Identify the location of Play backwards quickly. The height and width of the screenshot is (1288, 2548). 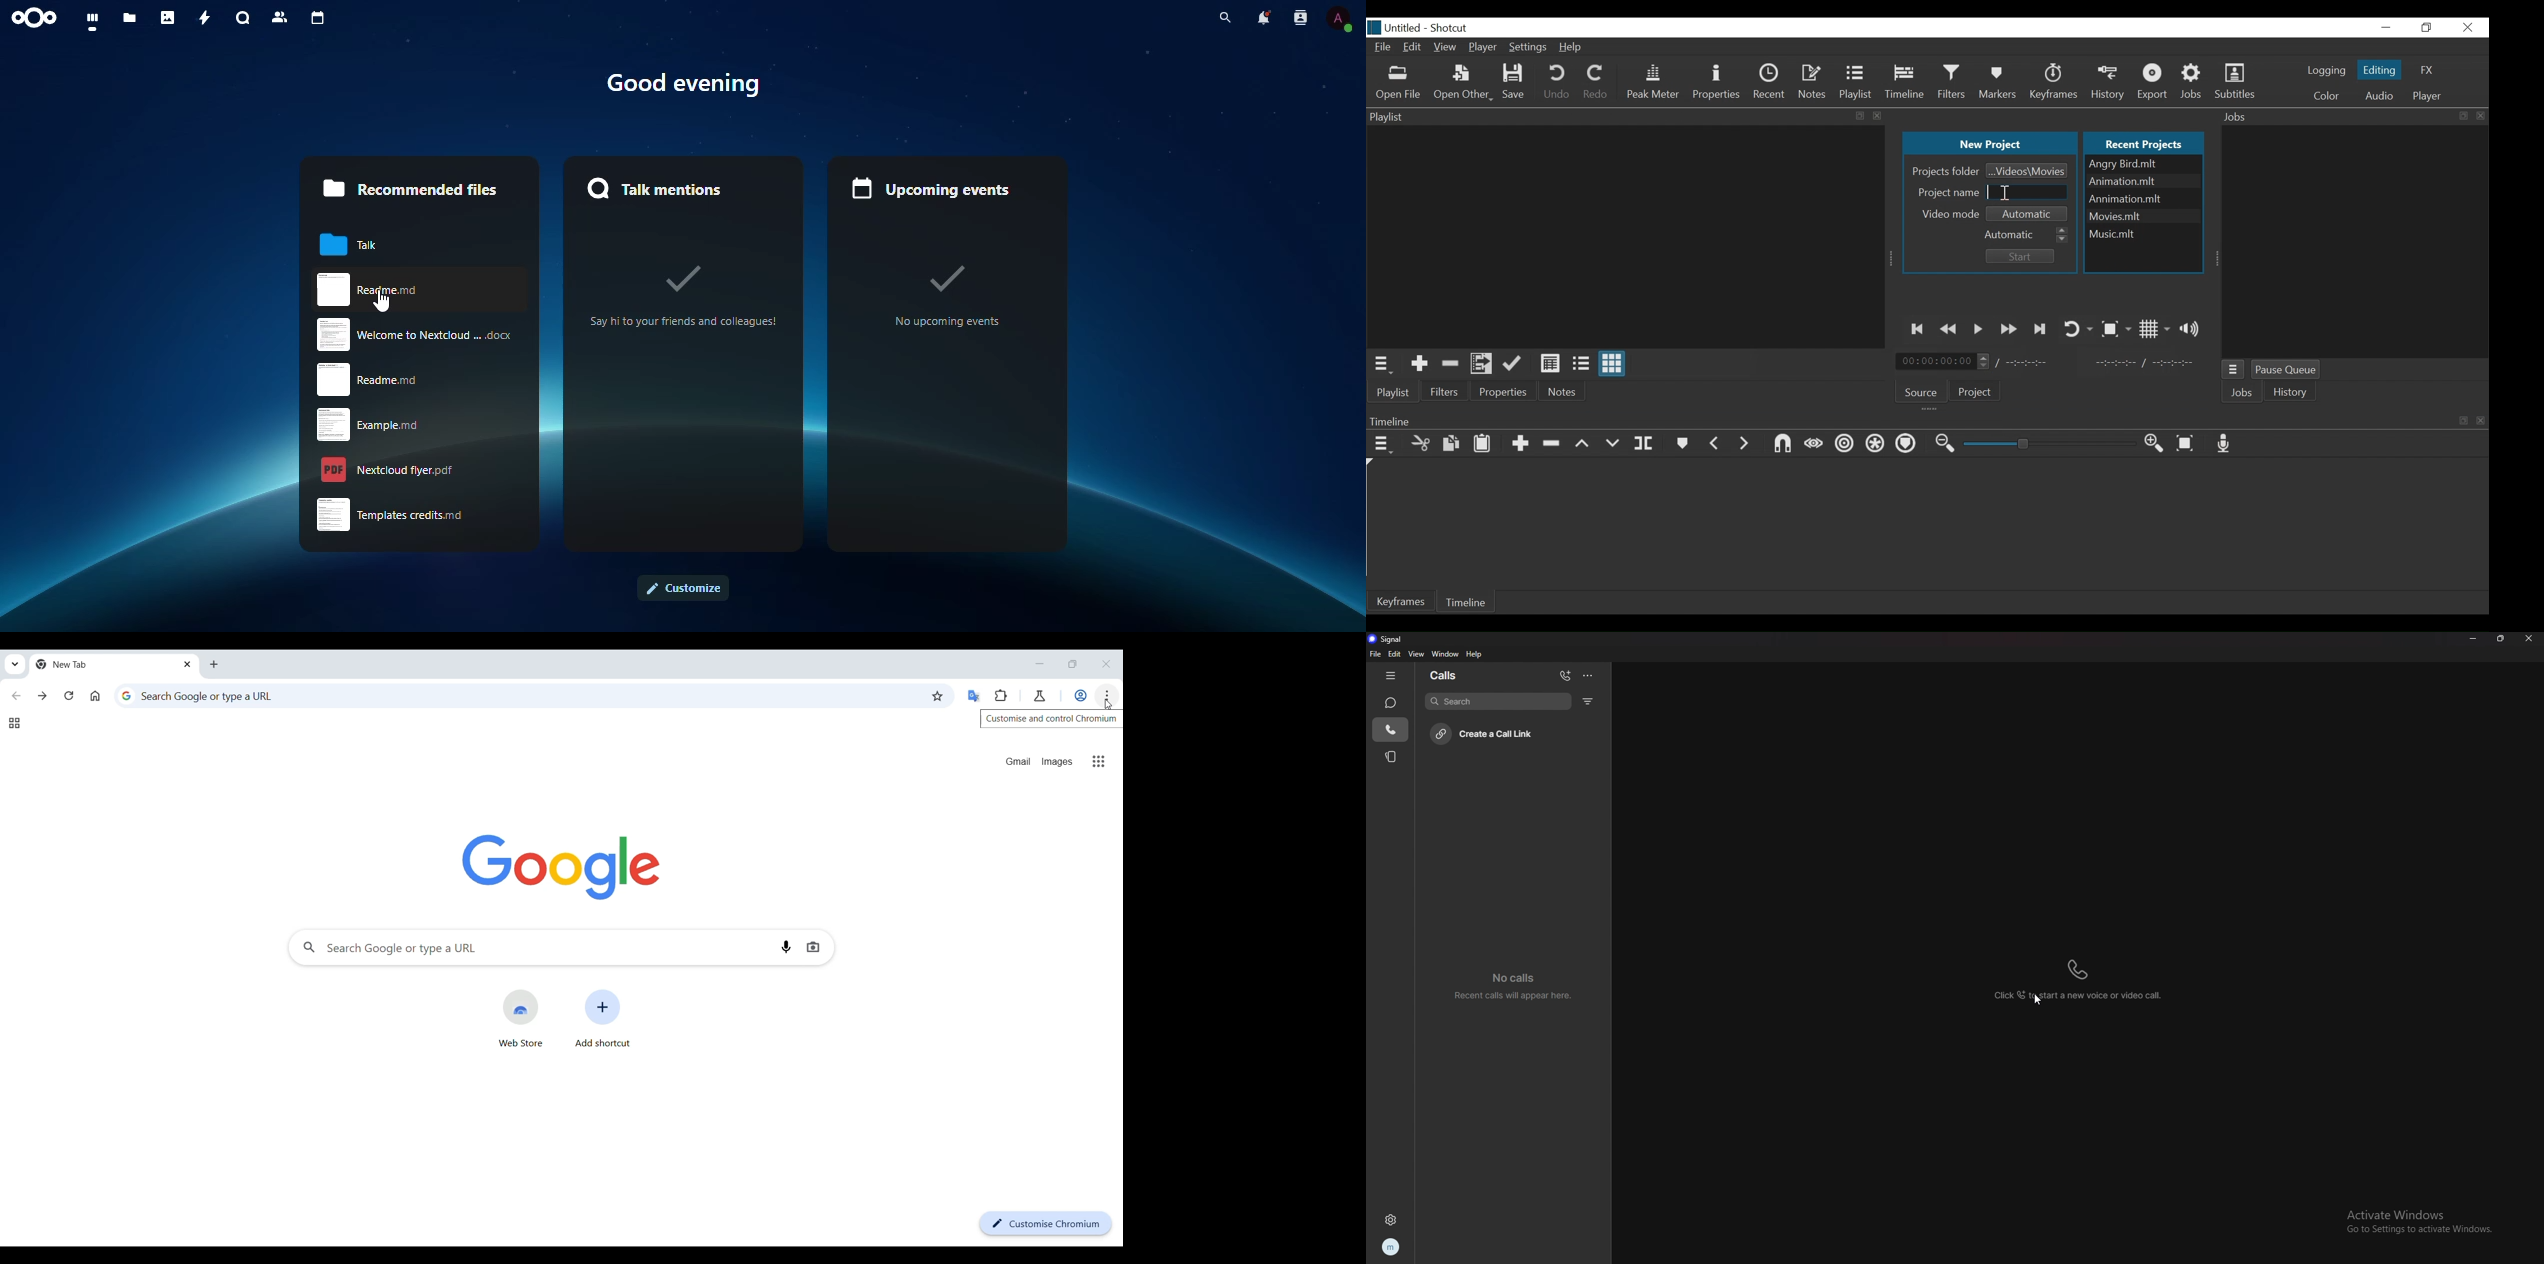
(1951, 329).